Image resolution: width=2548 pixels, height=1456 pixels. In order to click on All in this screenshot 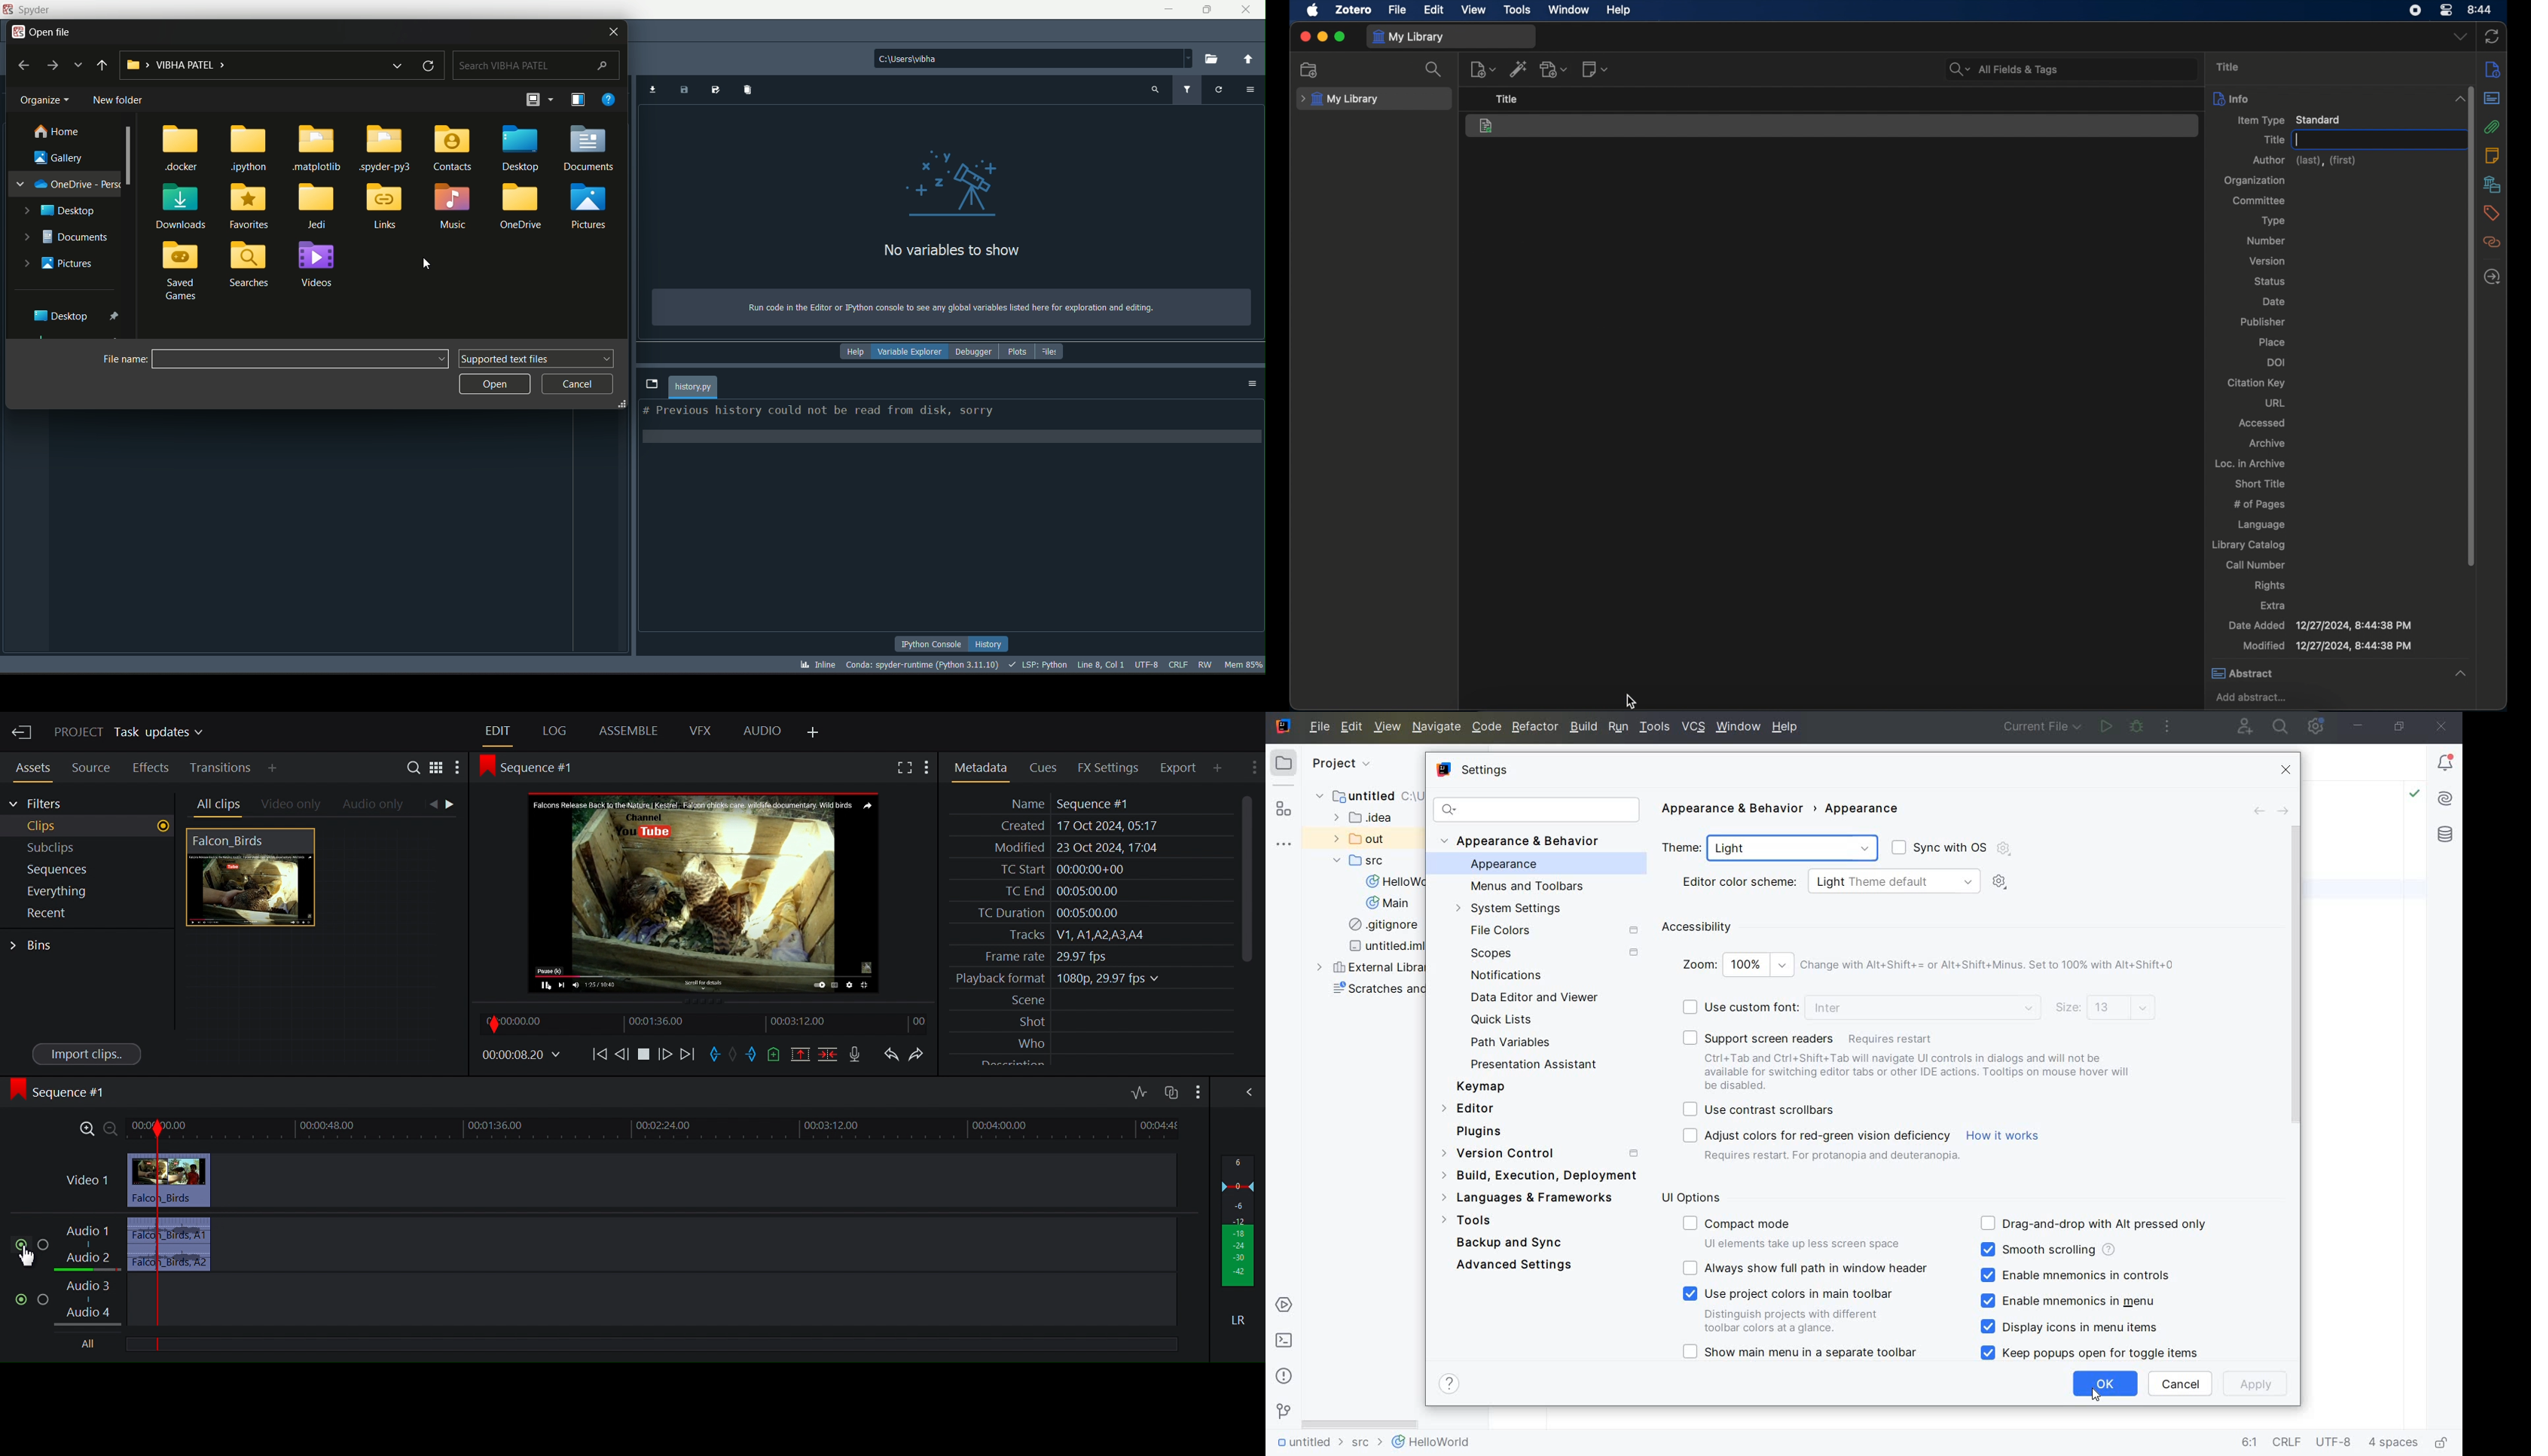, I will do `click(90, 1345)`.